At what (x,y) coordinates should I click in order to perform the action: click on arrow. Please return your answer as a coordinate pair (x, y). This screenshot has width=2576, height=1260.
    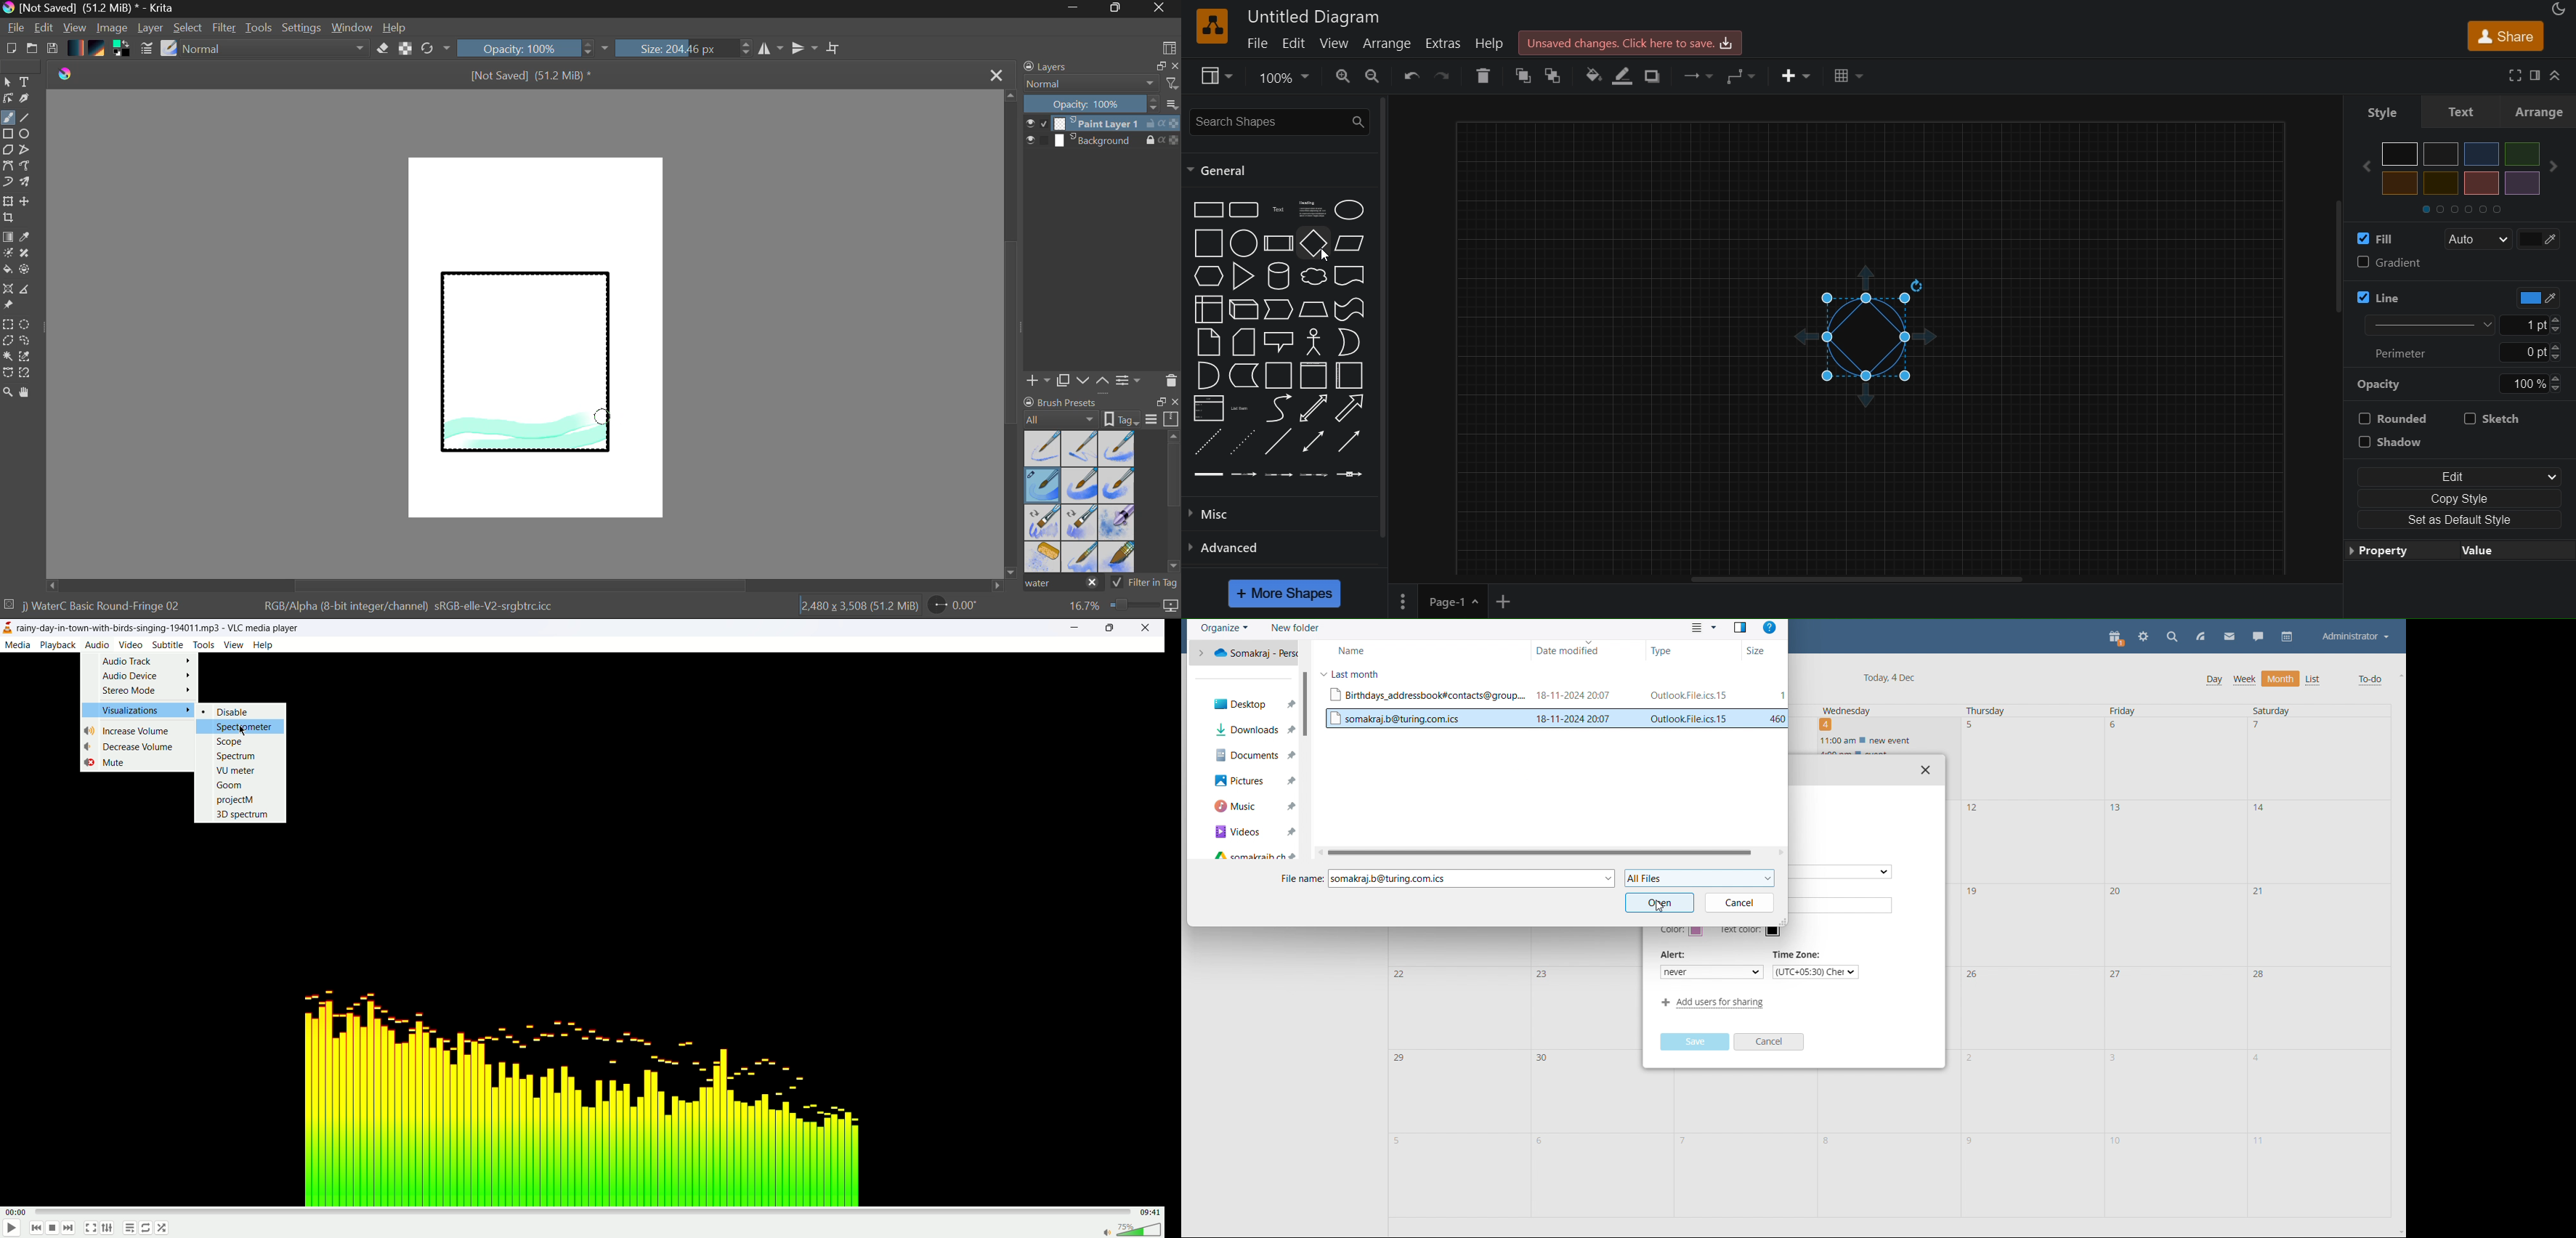
    Looking at the image, I should click on (1350, 408).